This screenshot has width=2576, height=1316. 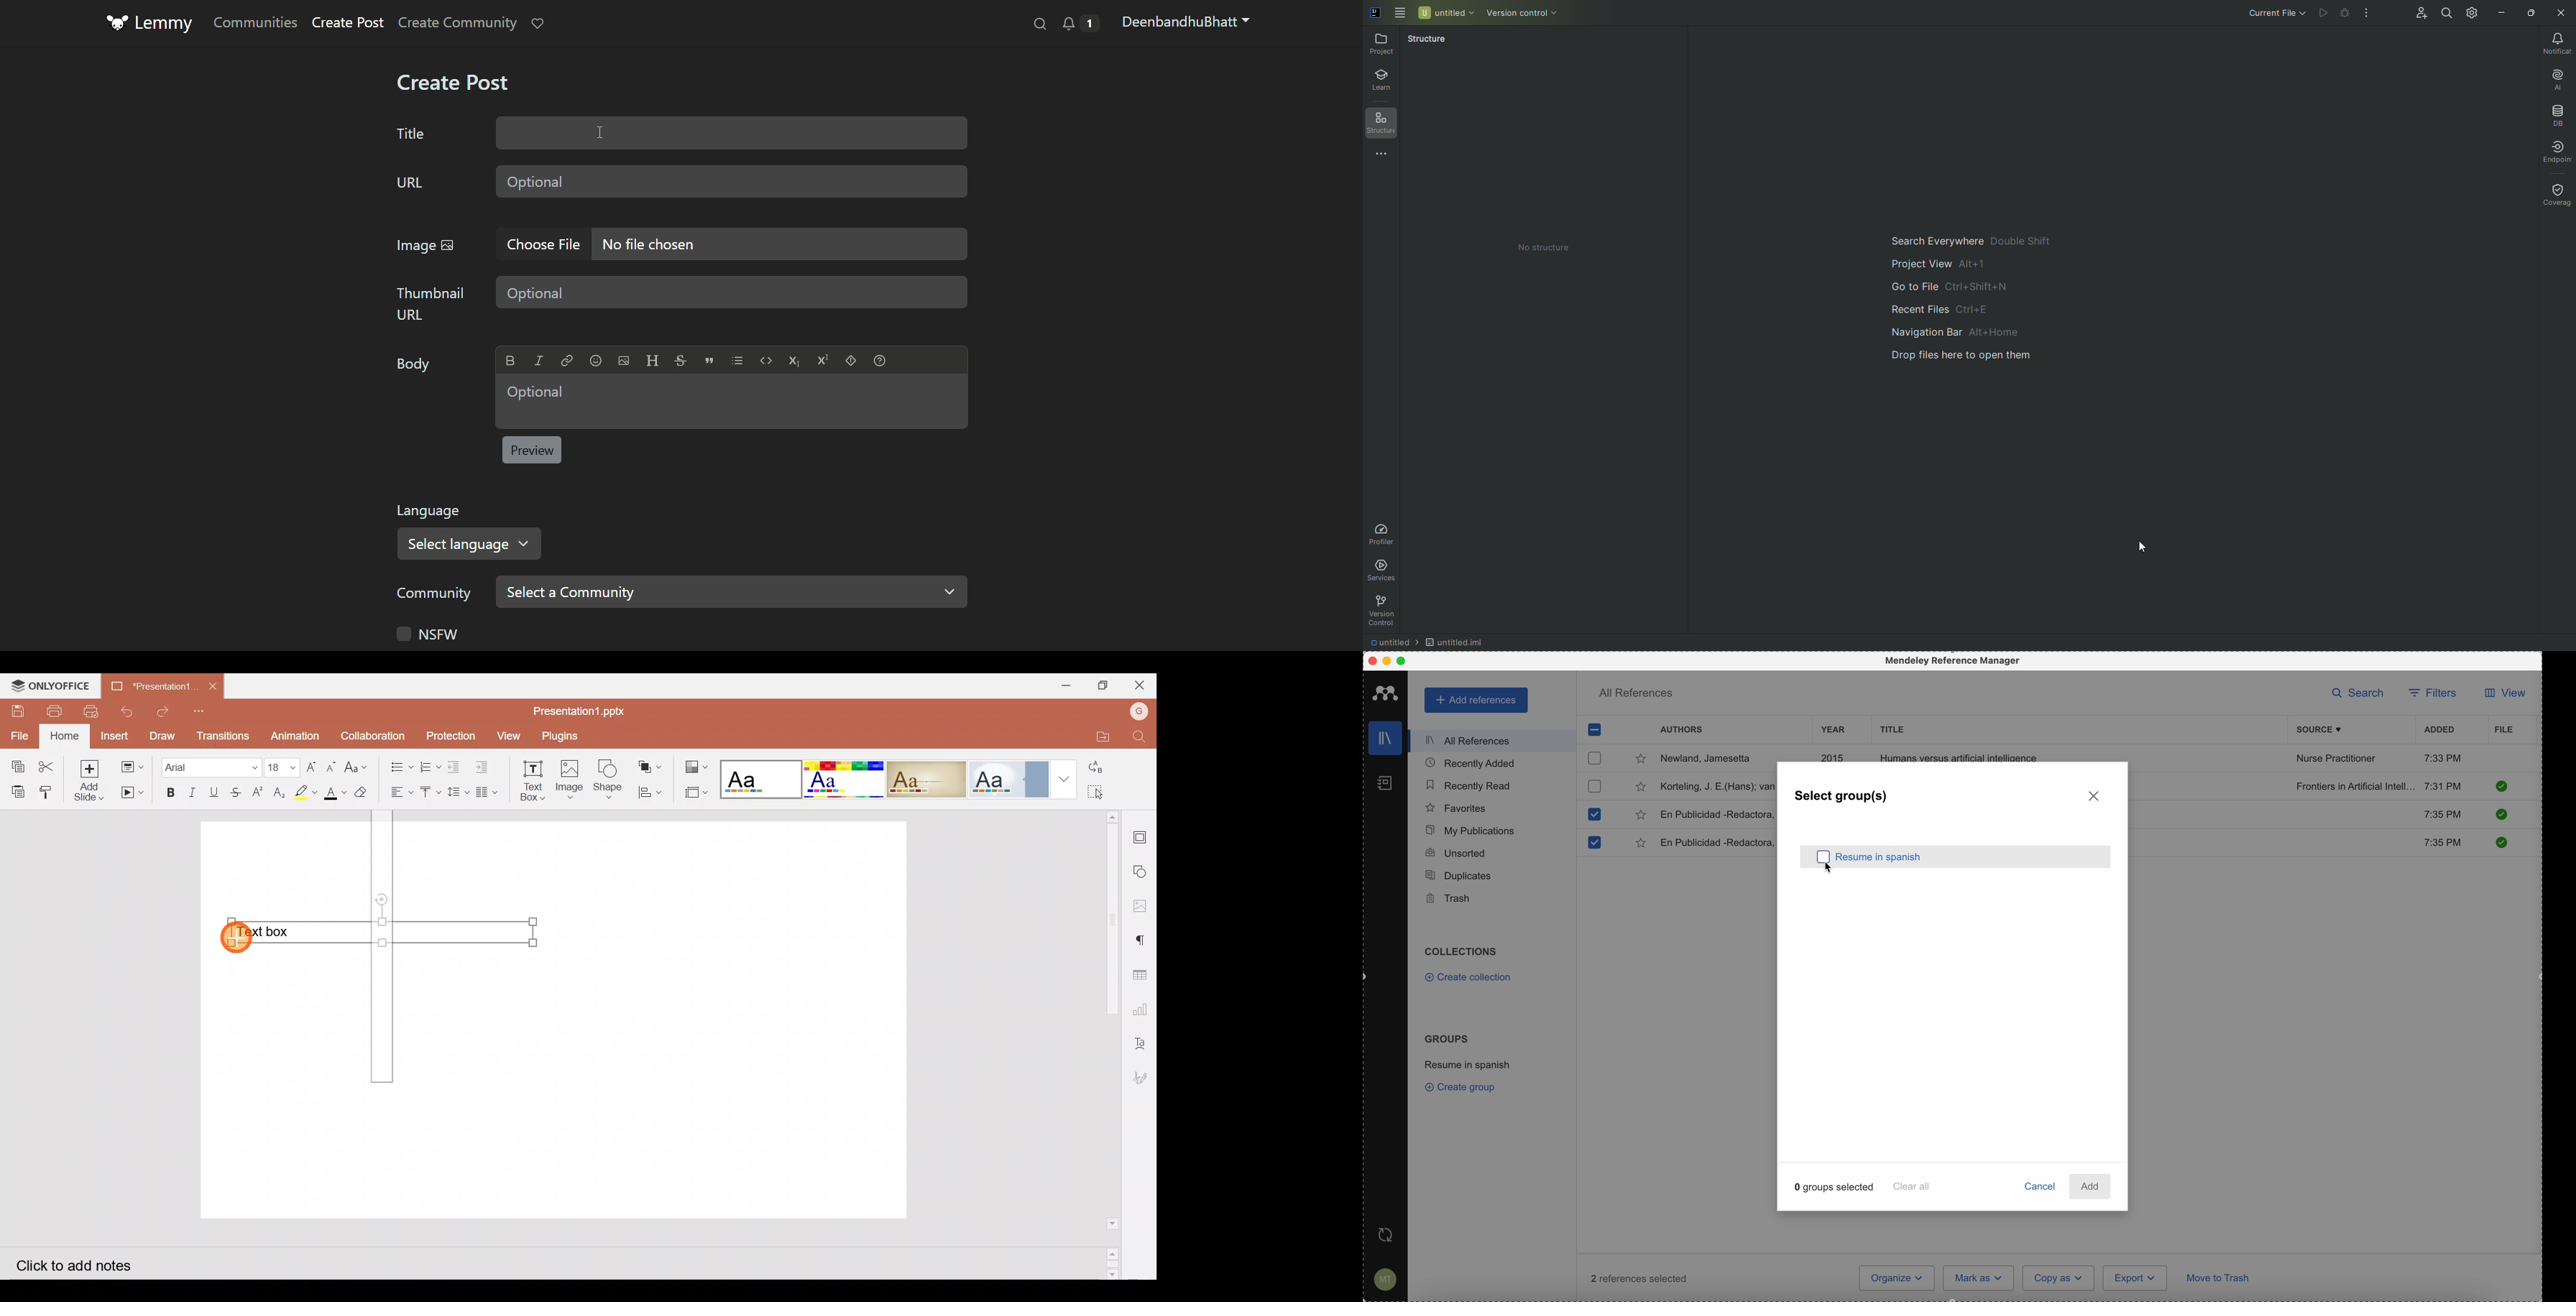 What do you see at coordinates (1716, 787) in the screenshot?
I see `Korteling, J.E.(Hans)` at bounding box center [1716, 787].